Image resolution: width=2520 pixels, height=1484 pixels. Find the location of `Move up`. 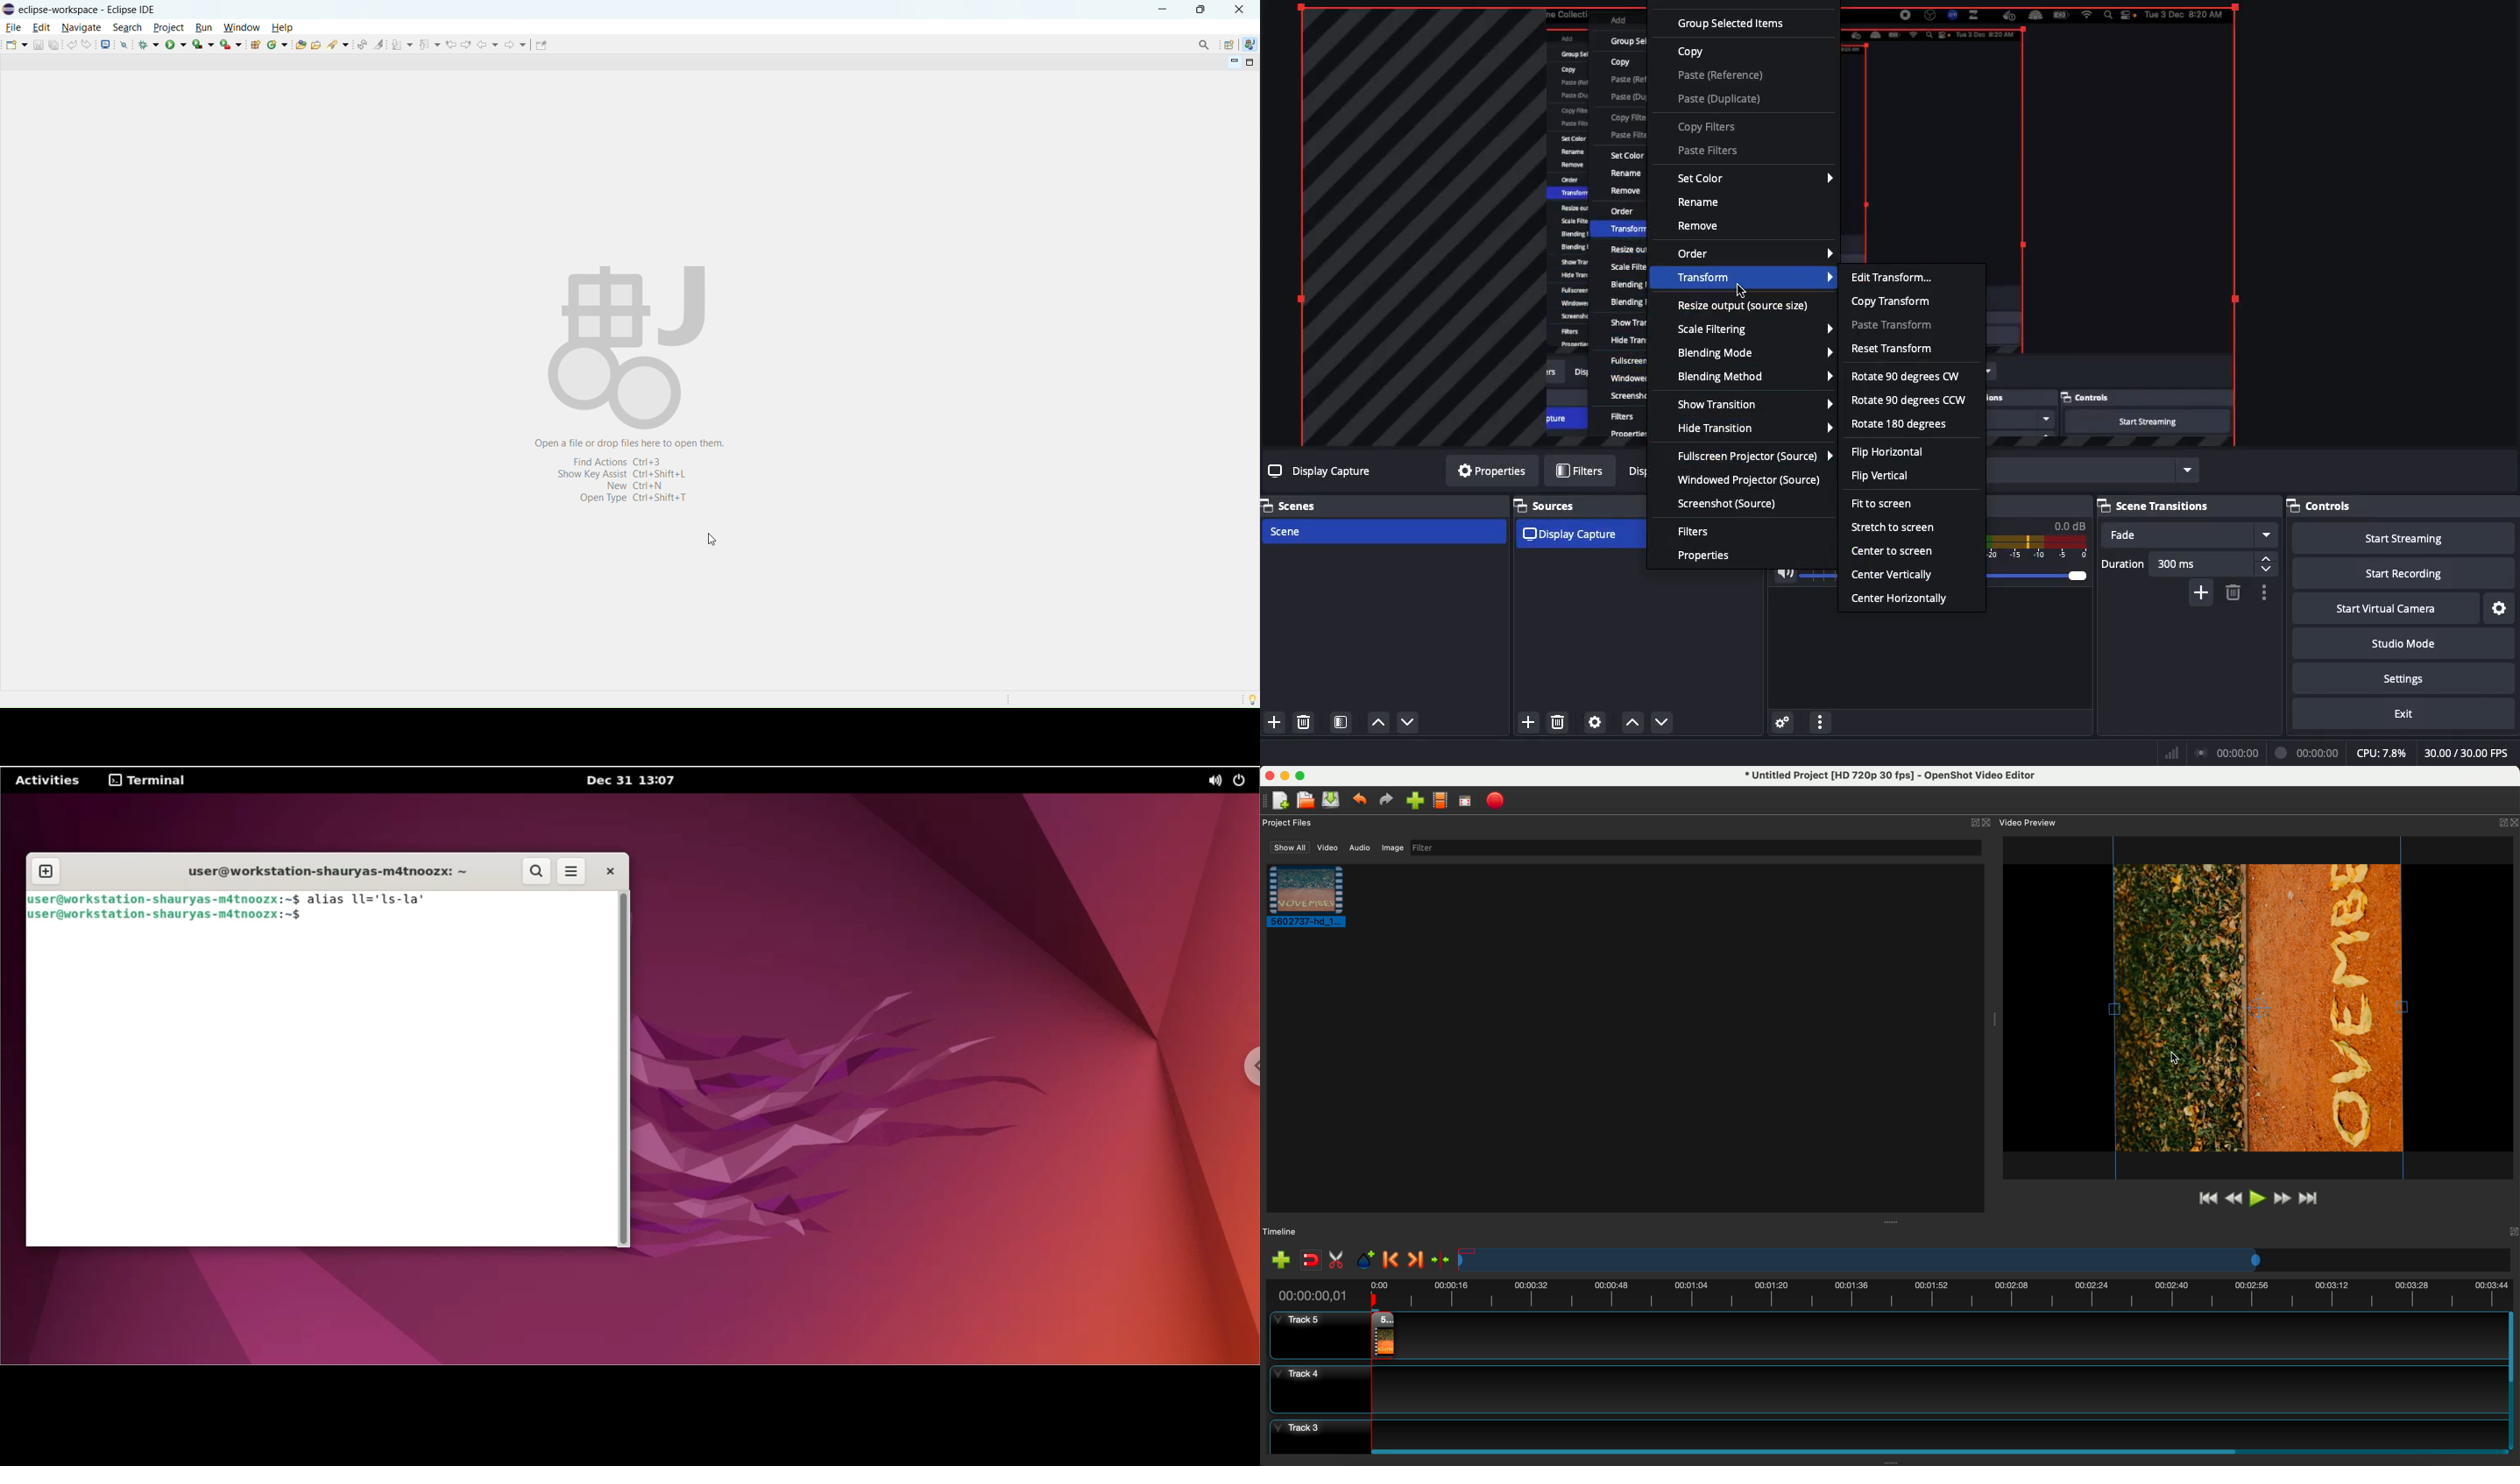

Move up is located at coordinates (1380, 725).